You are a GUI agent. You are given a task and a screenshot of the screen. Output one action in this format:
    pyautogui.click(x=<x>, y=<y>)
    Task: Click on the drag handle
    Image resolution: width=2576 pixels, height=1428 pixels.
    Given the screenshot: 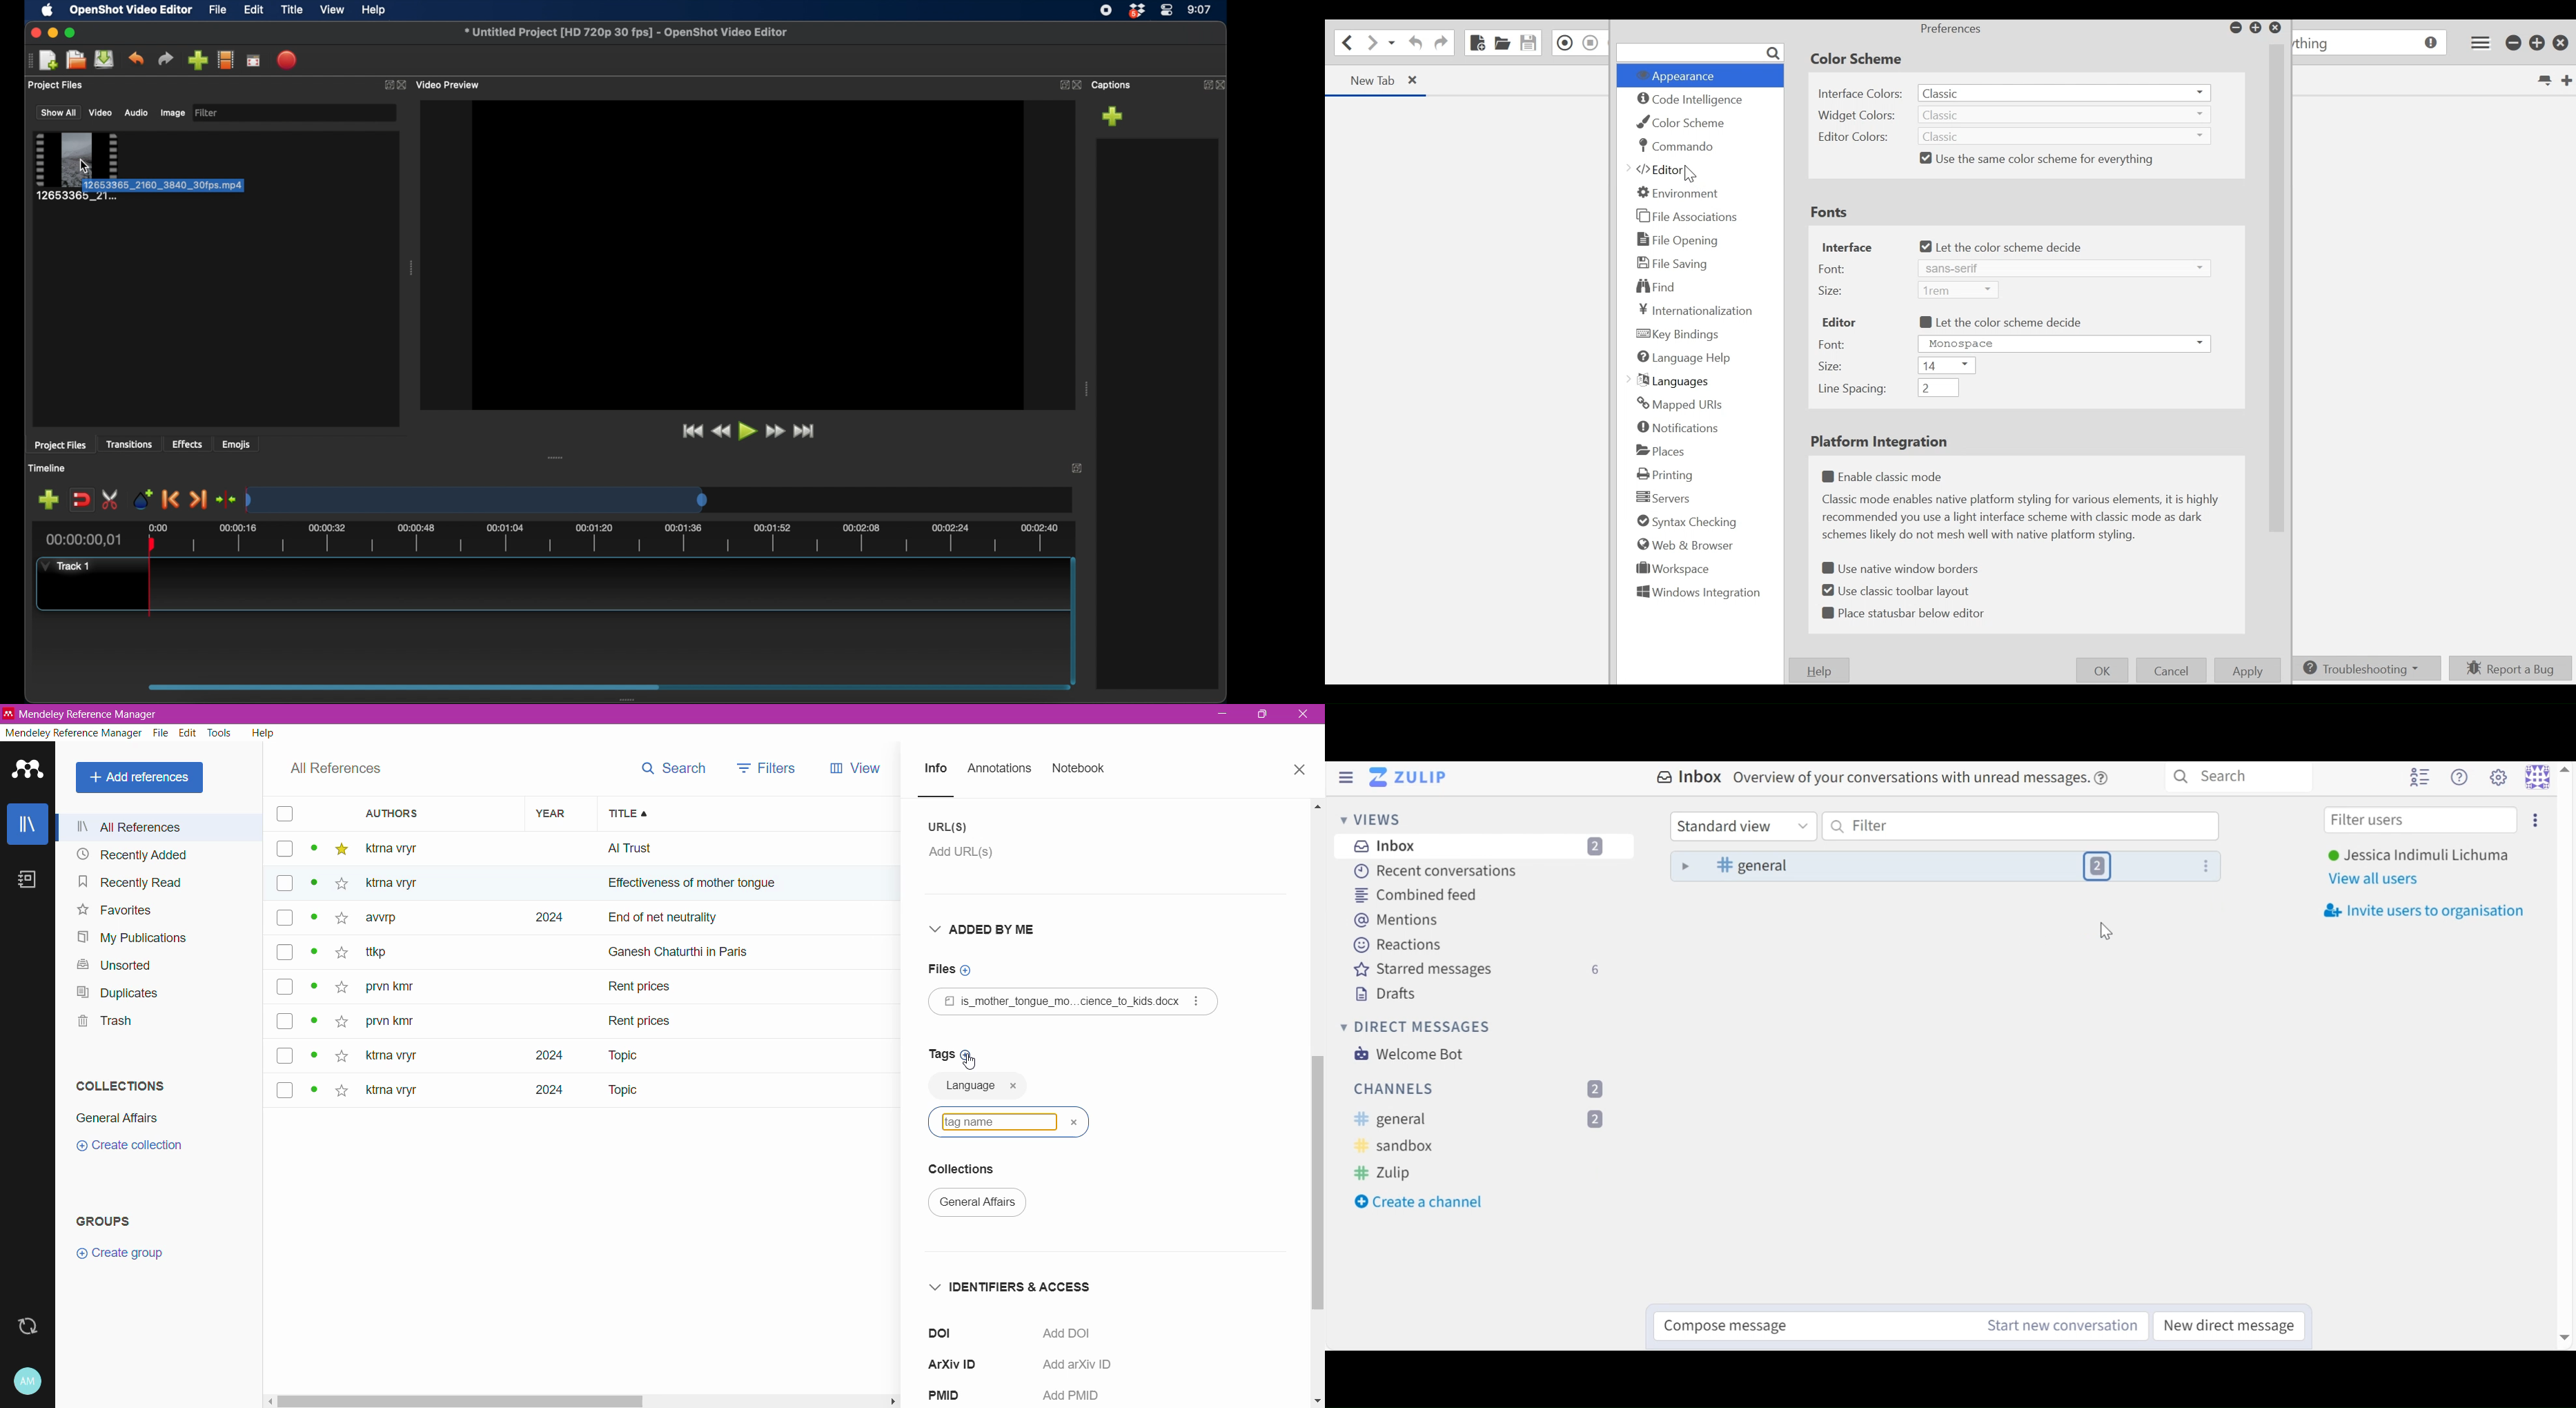 What is the action you would take?
    pyautogui.click(x=555, y=456)
    